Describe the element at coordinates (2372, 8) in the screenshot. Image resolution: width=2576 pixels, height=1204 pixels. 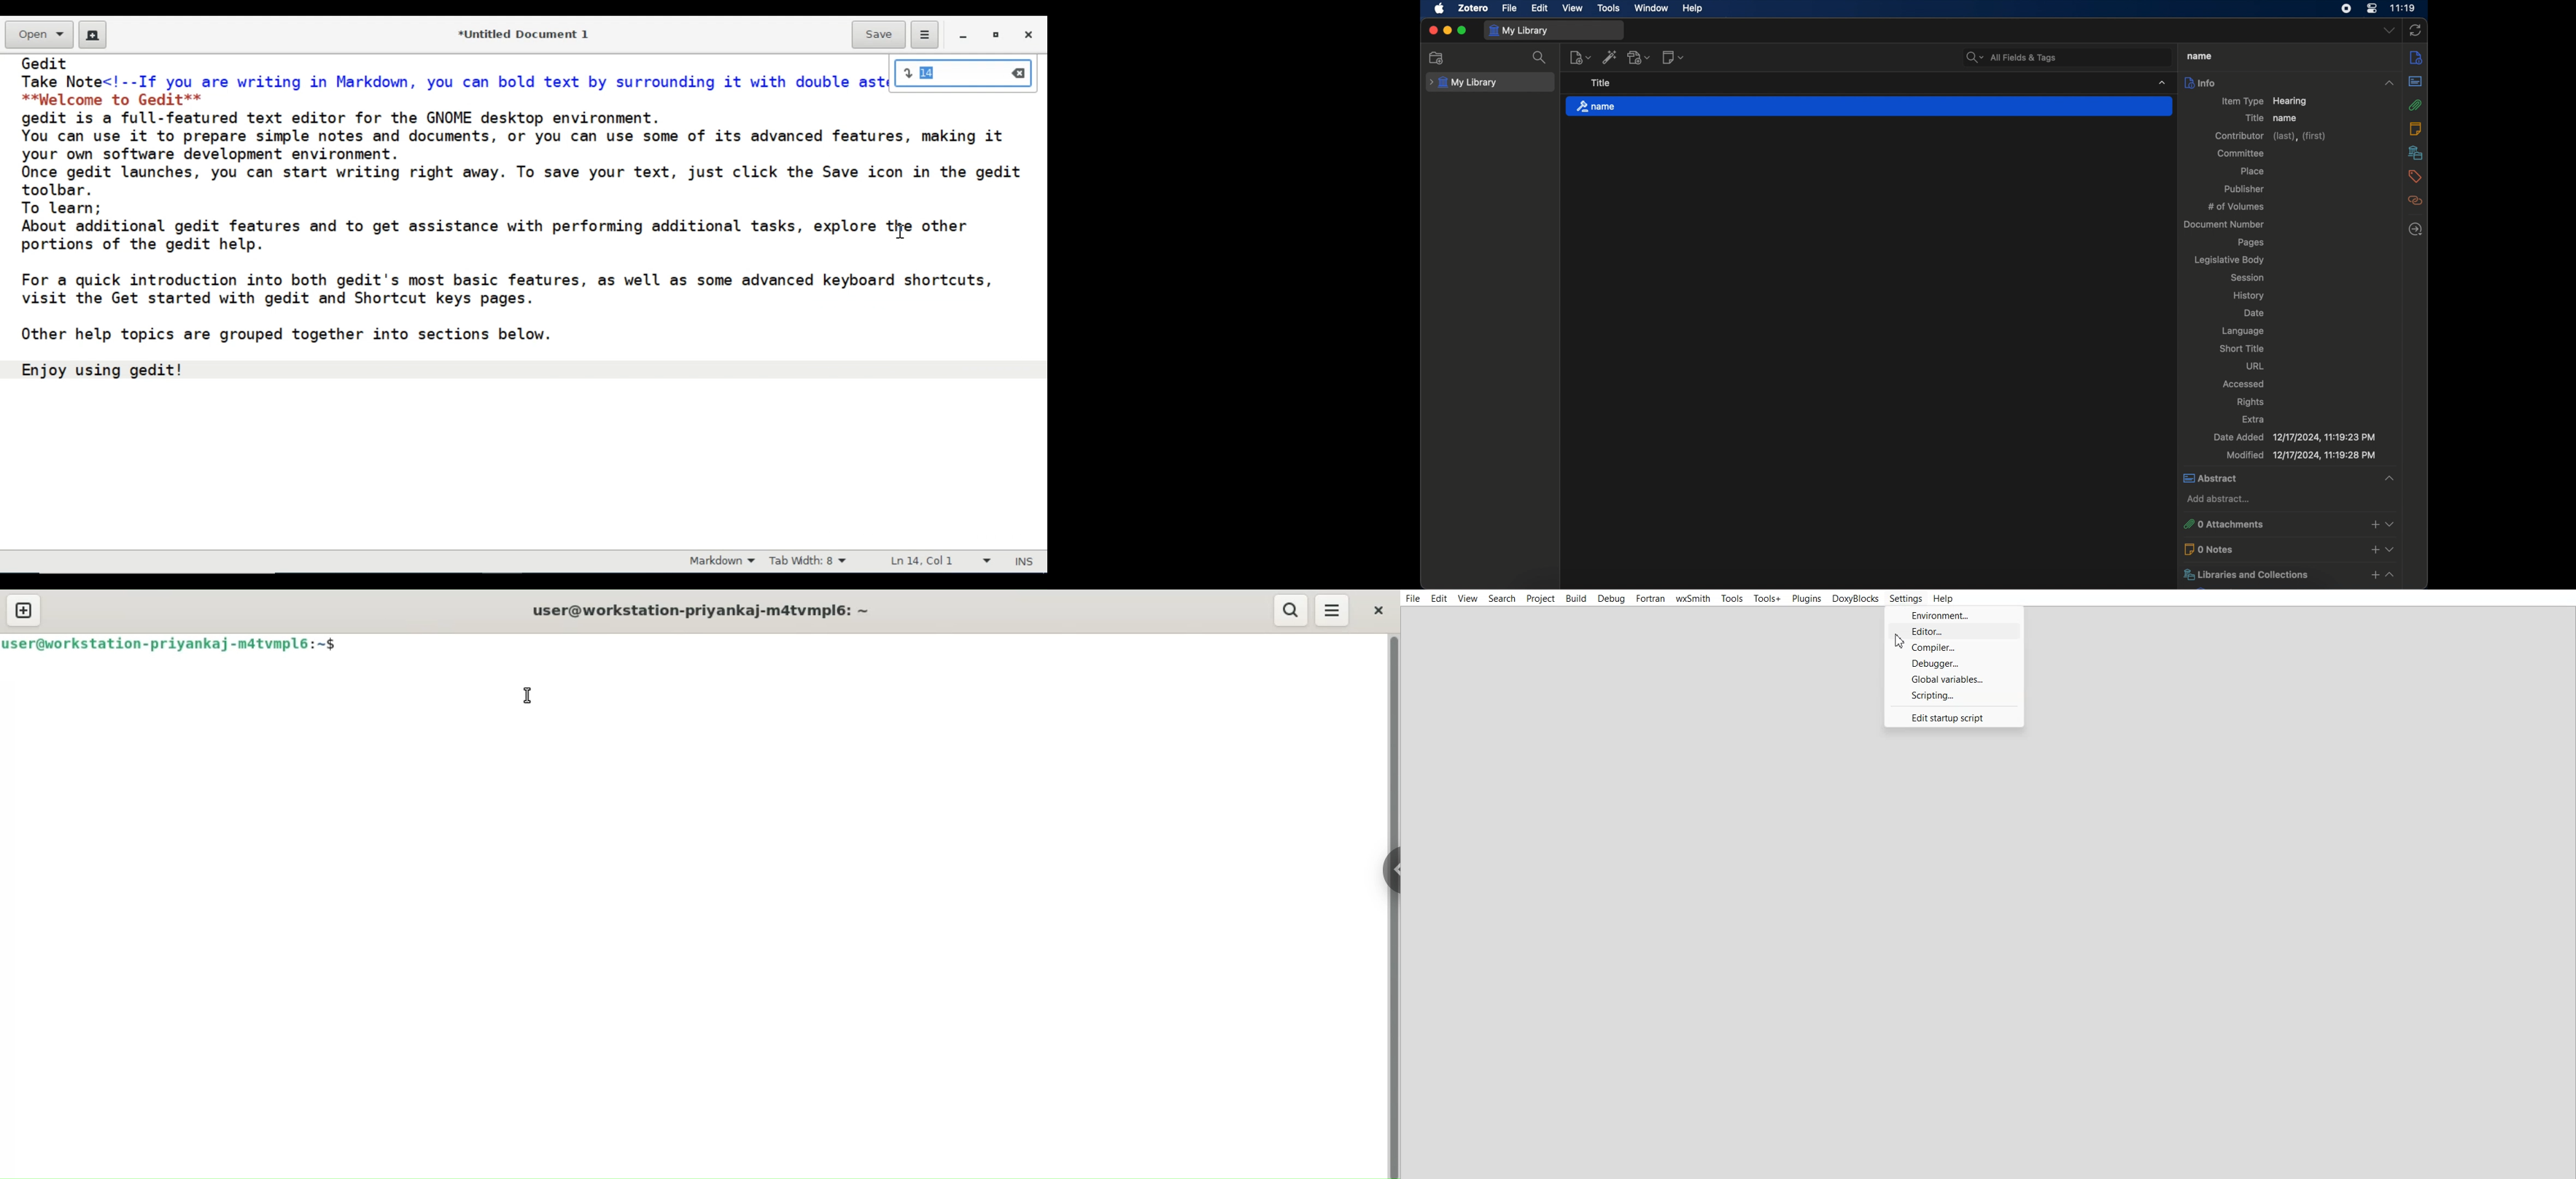
I see `control center` at that location.